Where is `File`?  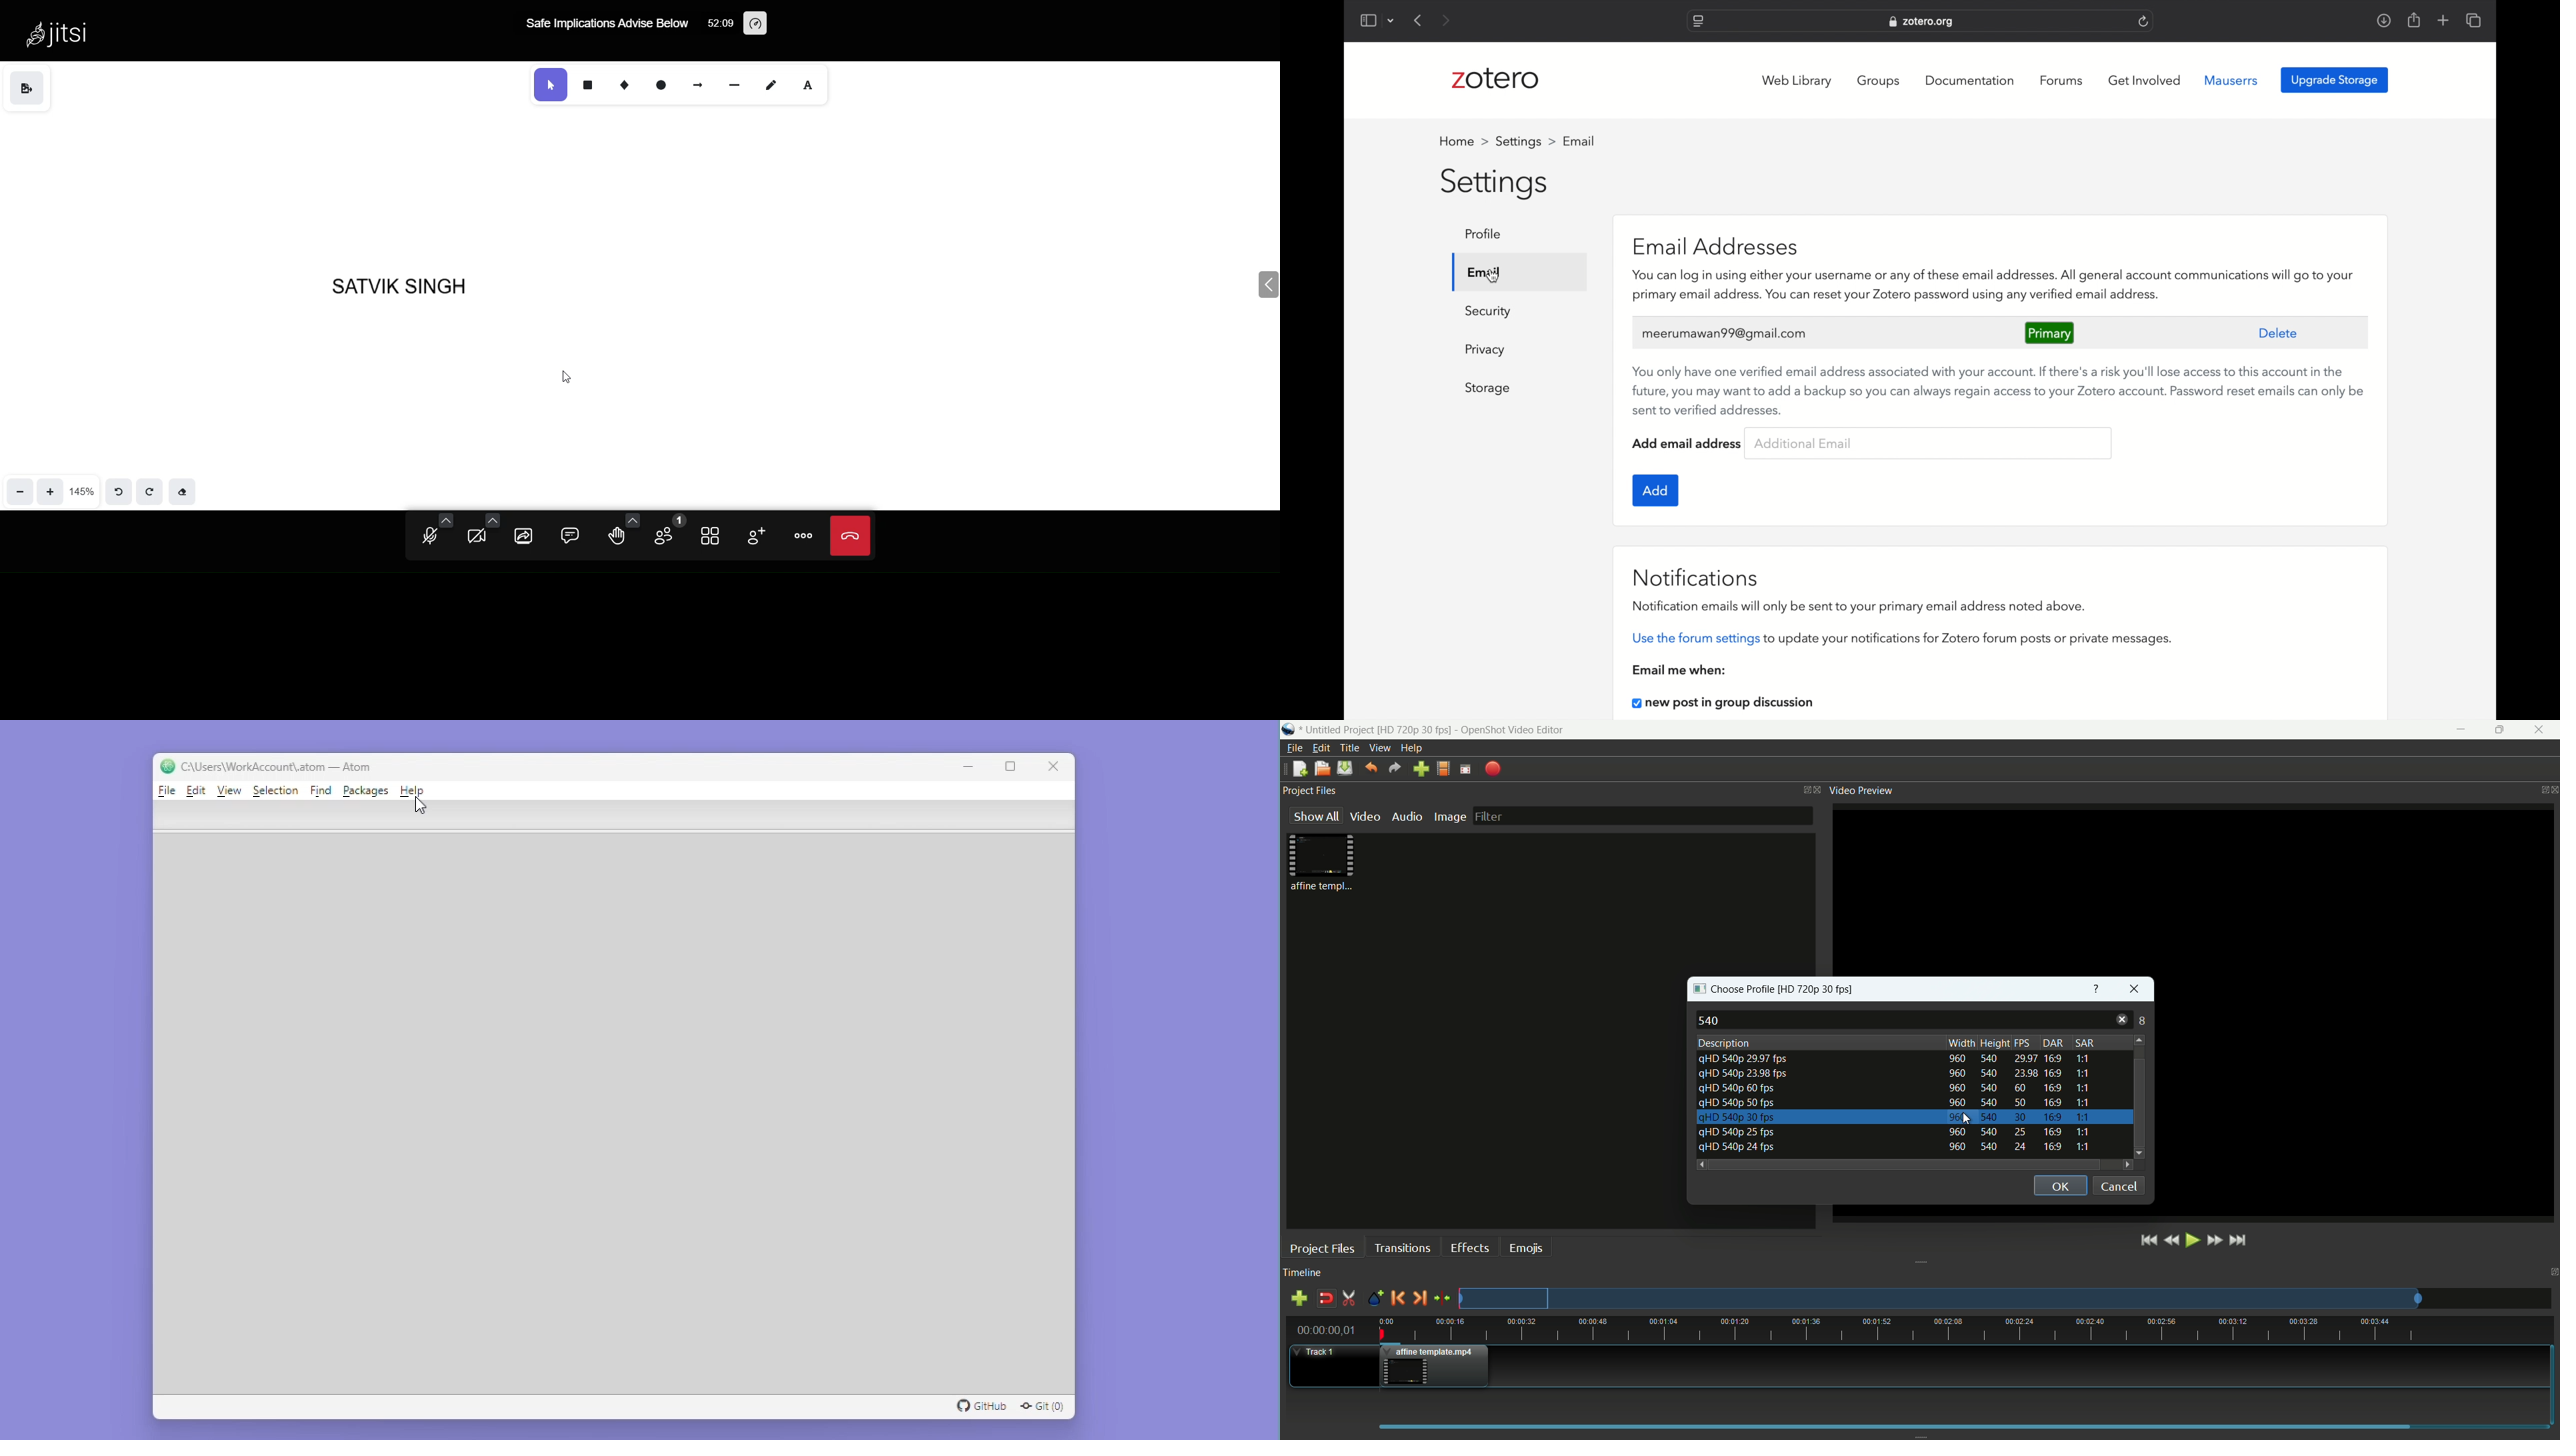
File is located at coordinates (168, 793).